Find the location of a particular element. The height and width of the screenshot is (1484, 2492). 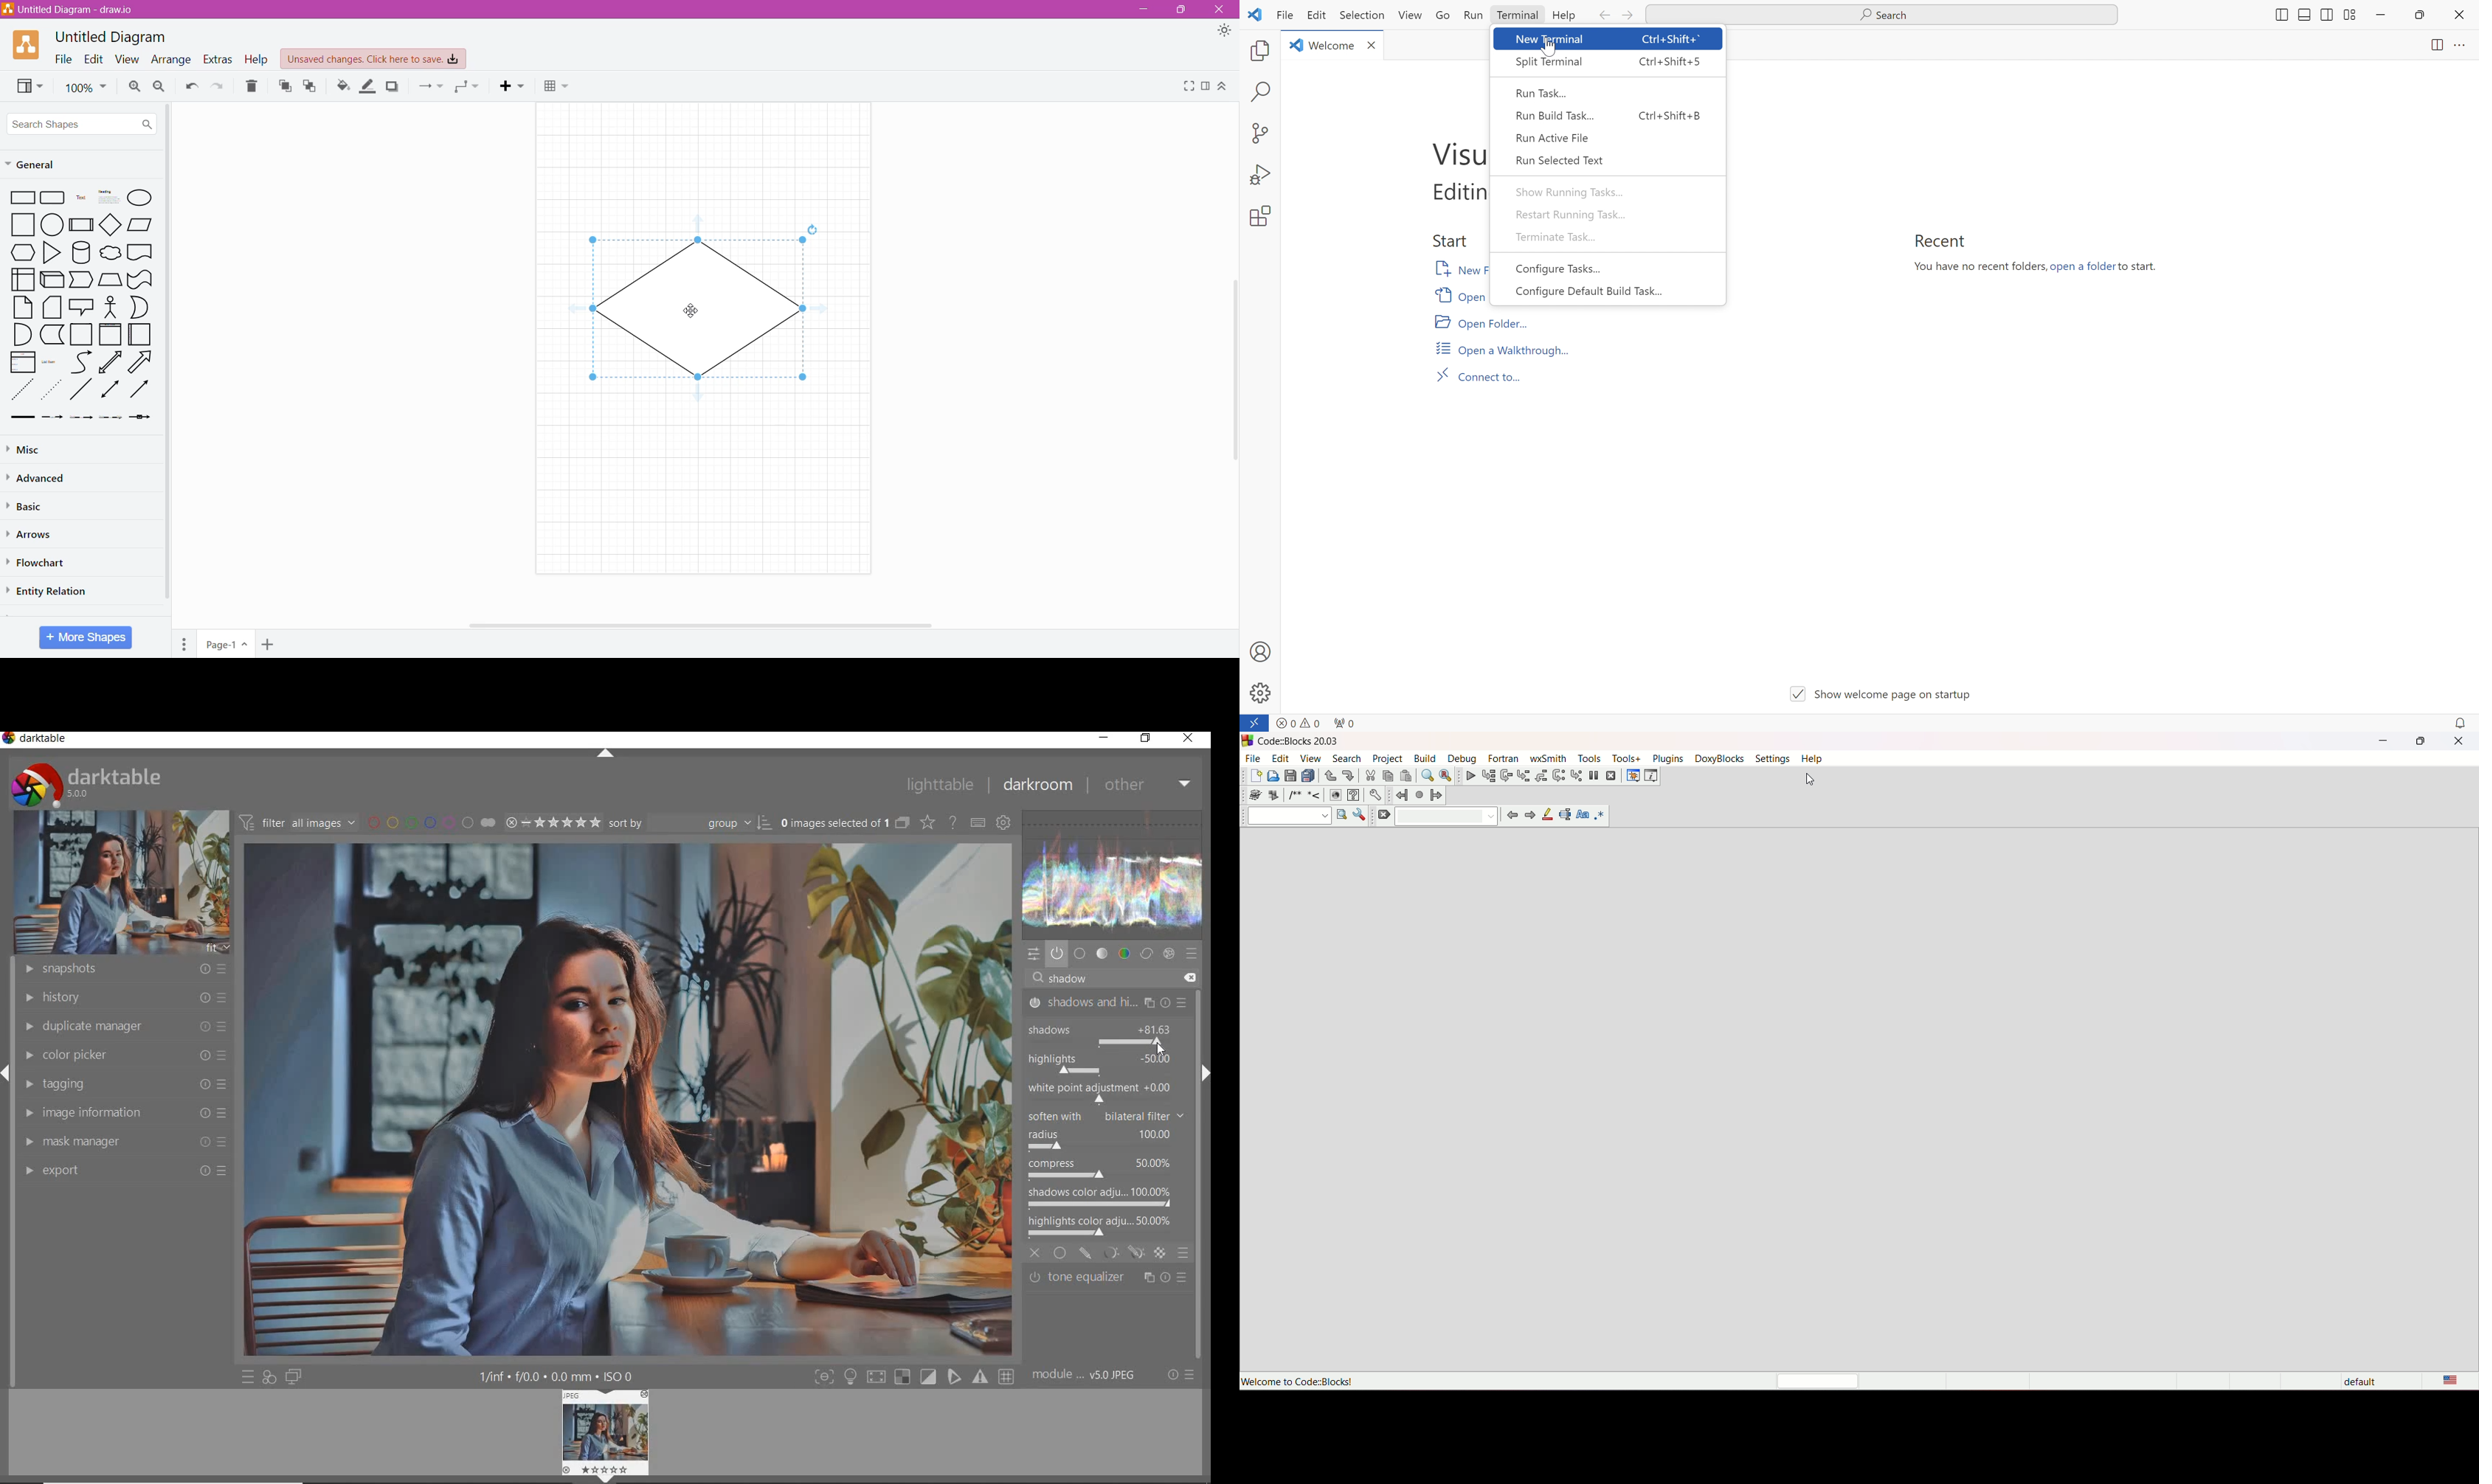

fortran is located at coordinates (1502, 759).